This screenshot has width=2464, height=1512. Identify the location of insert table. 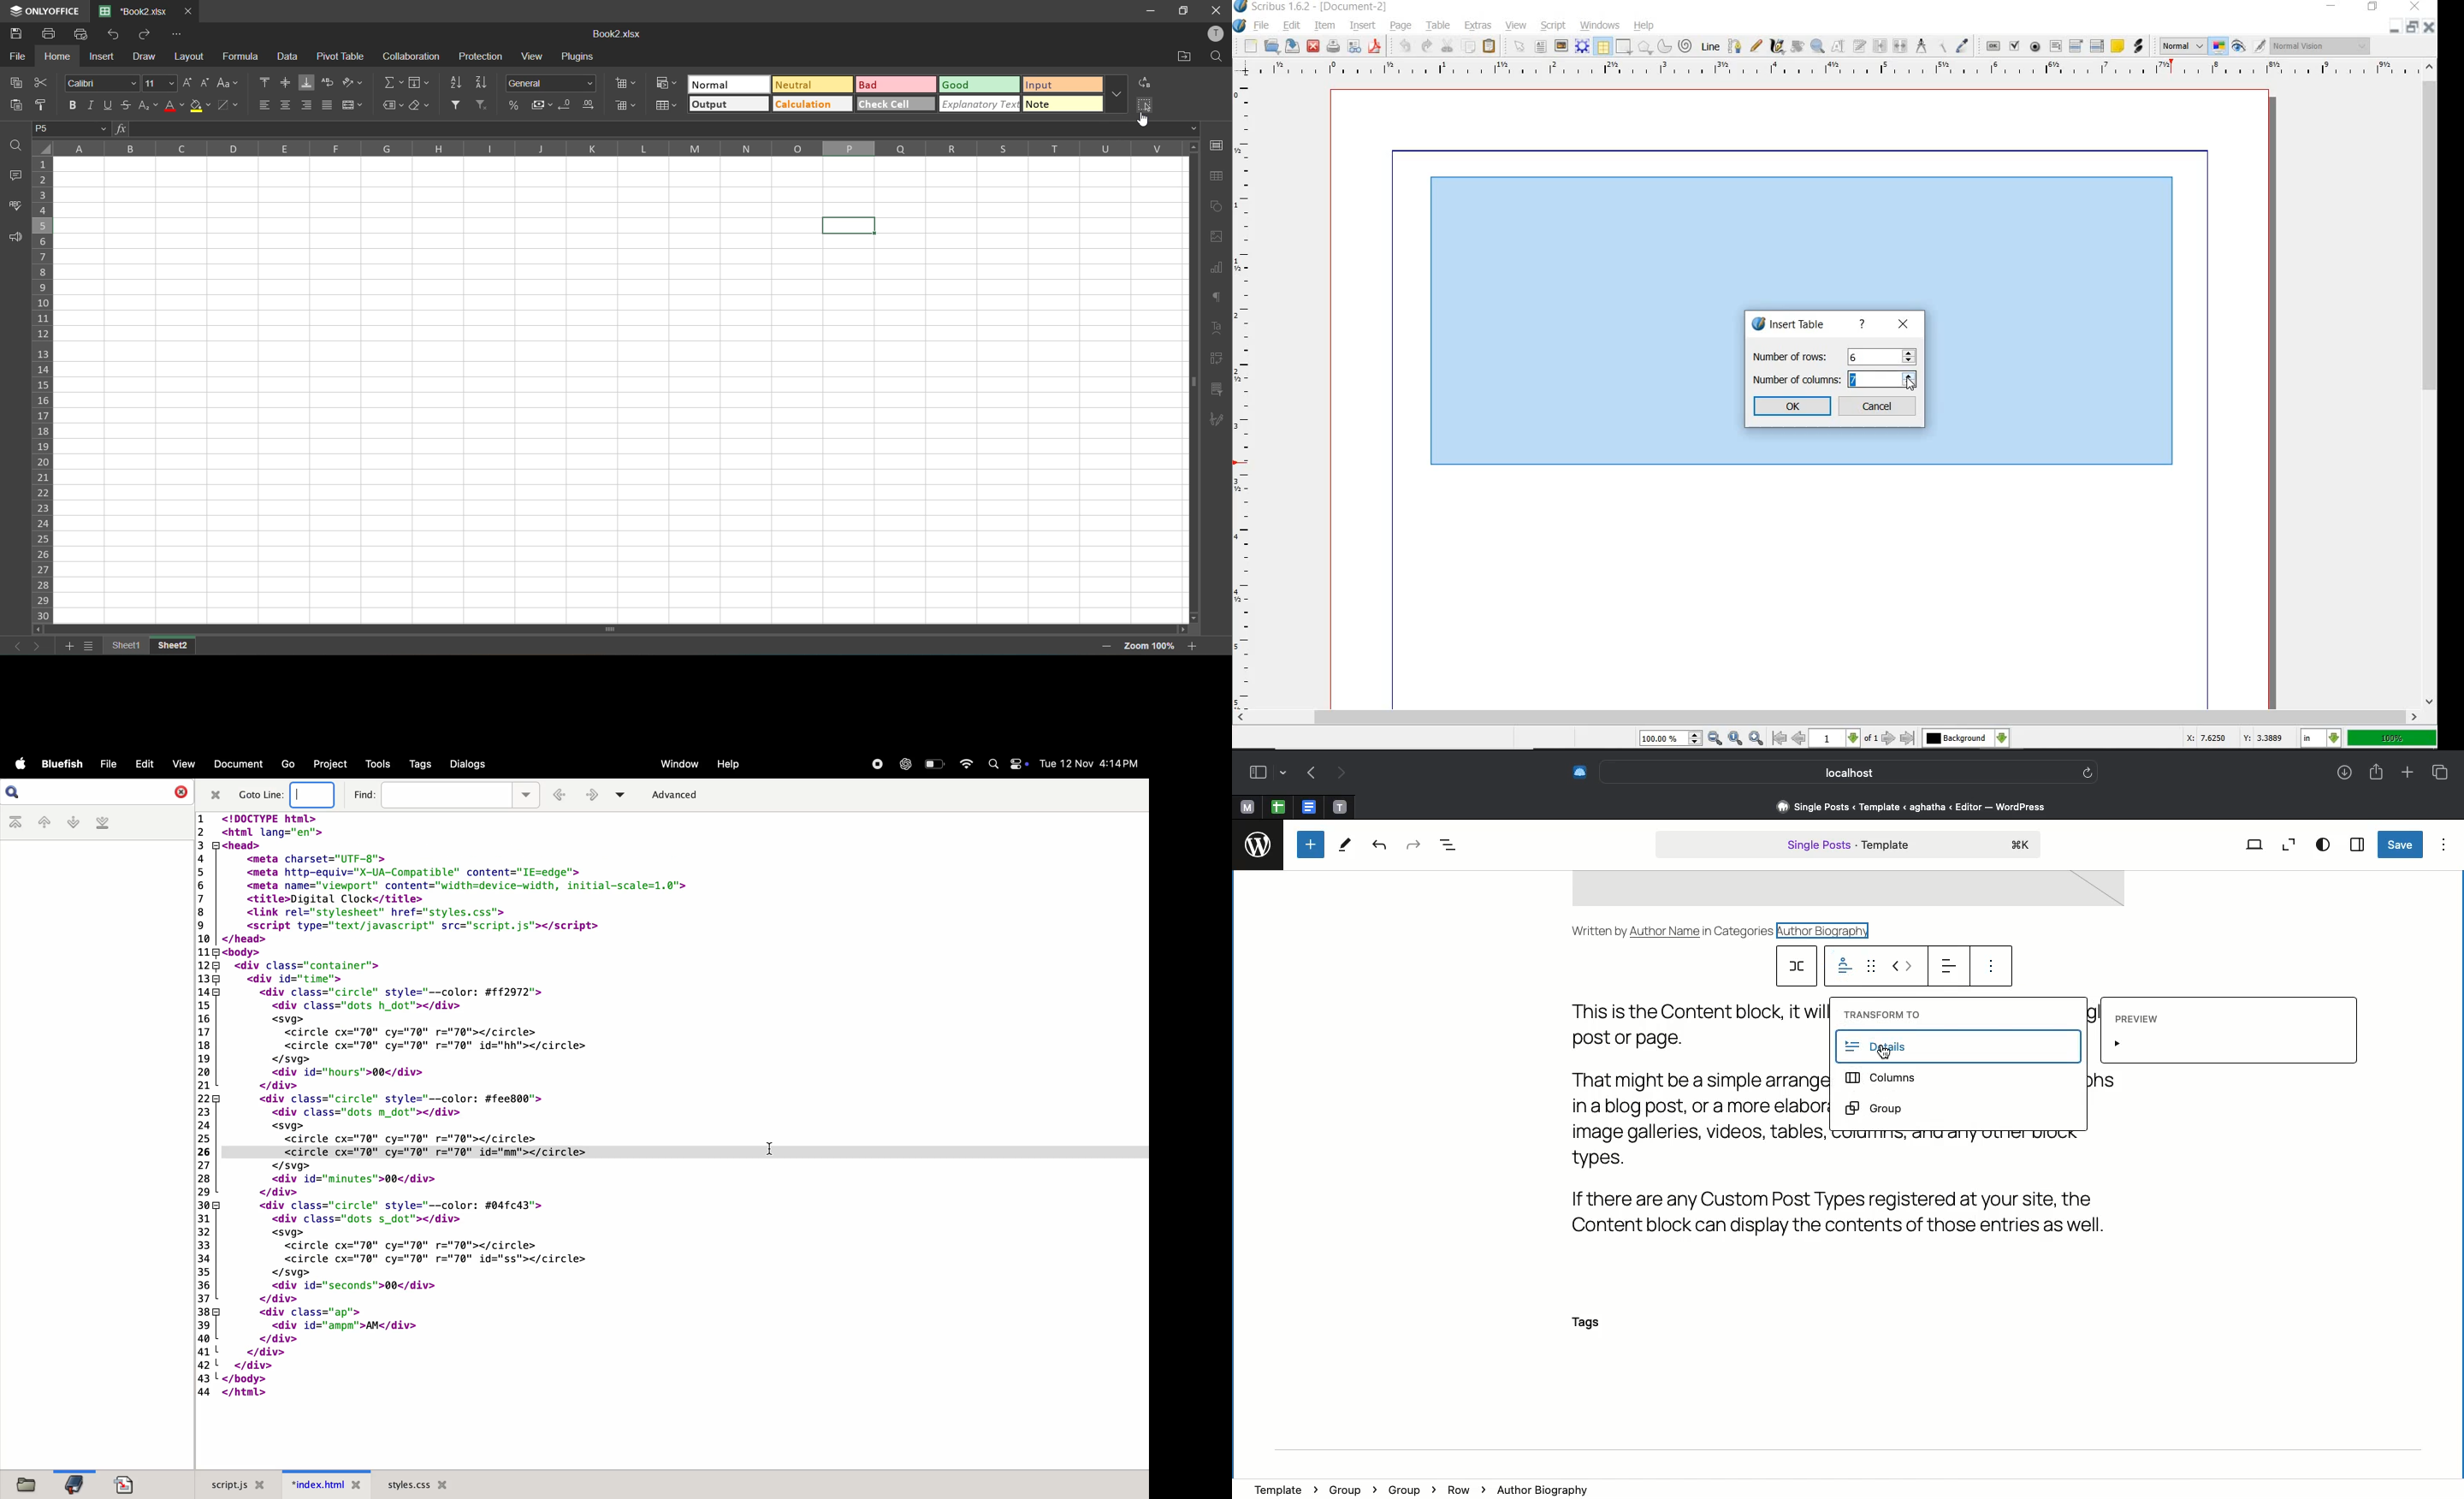
(1788, 324).